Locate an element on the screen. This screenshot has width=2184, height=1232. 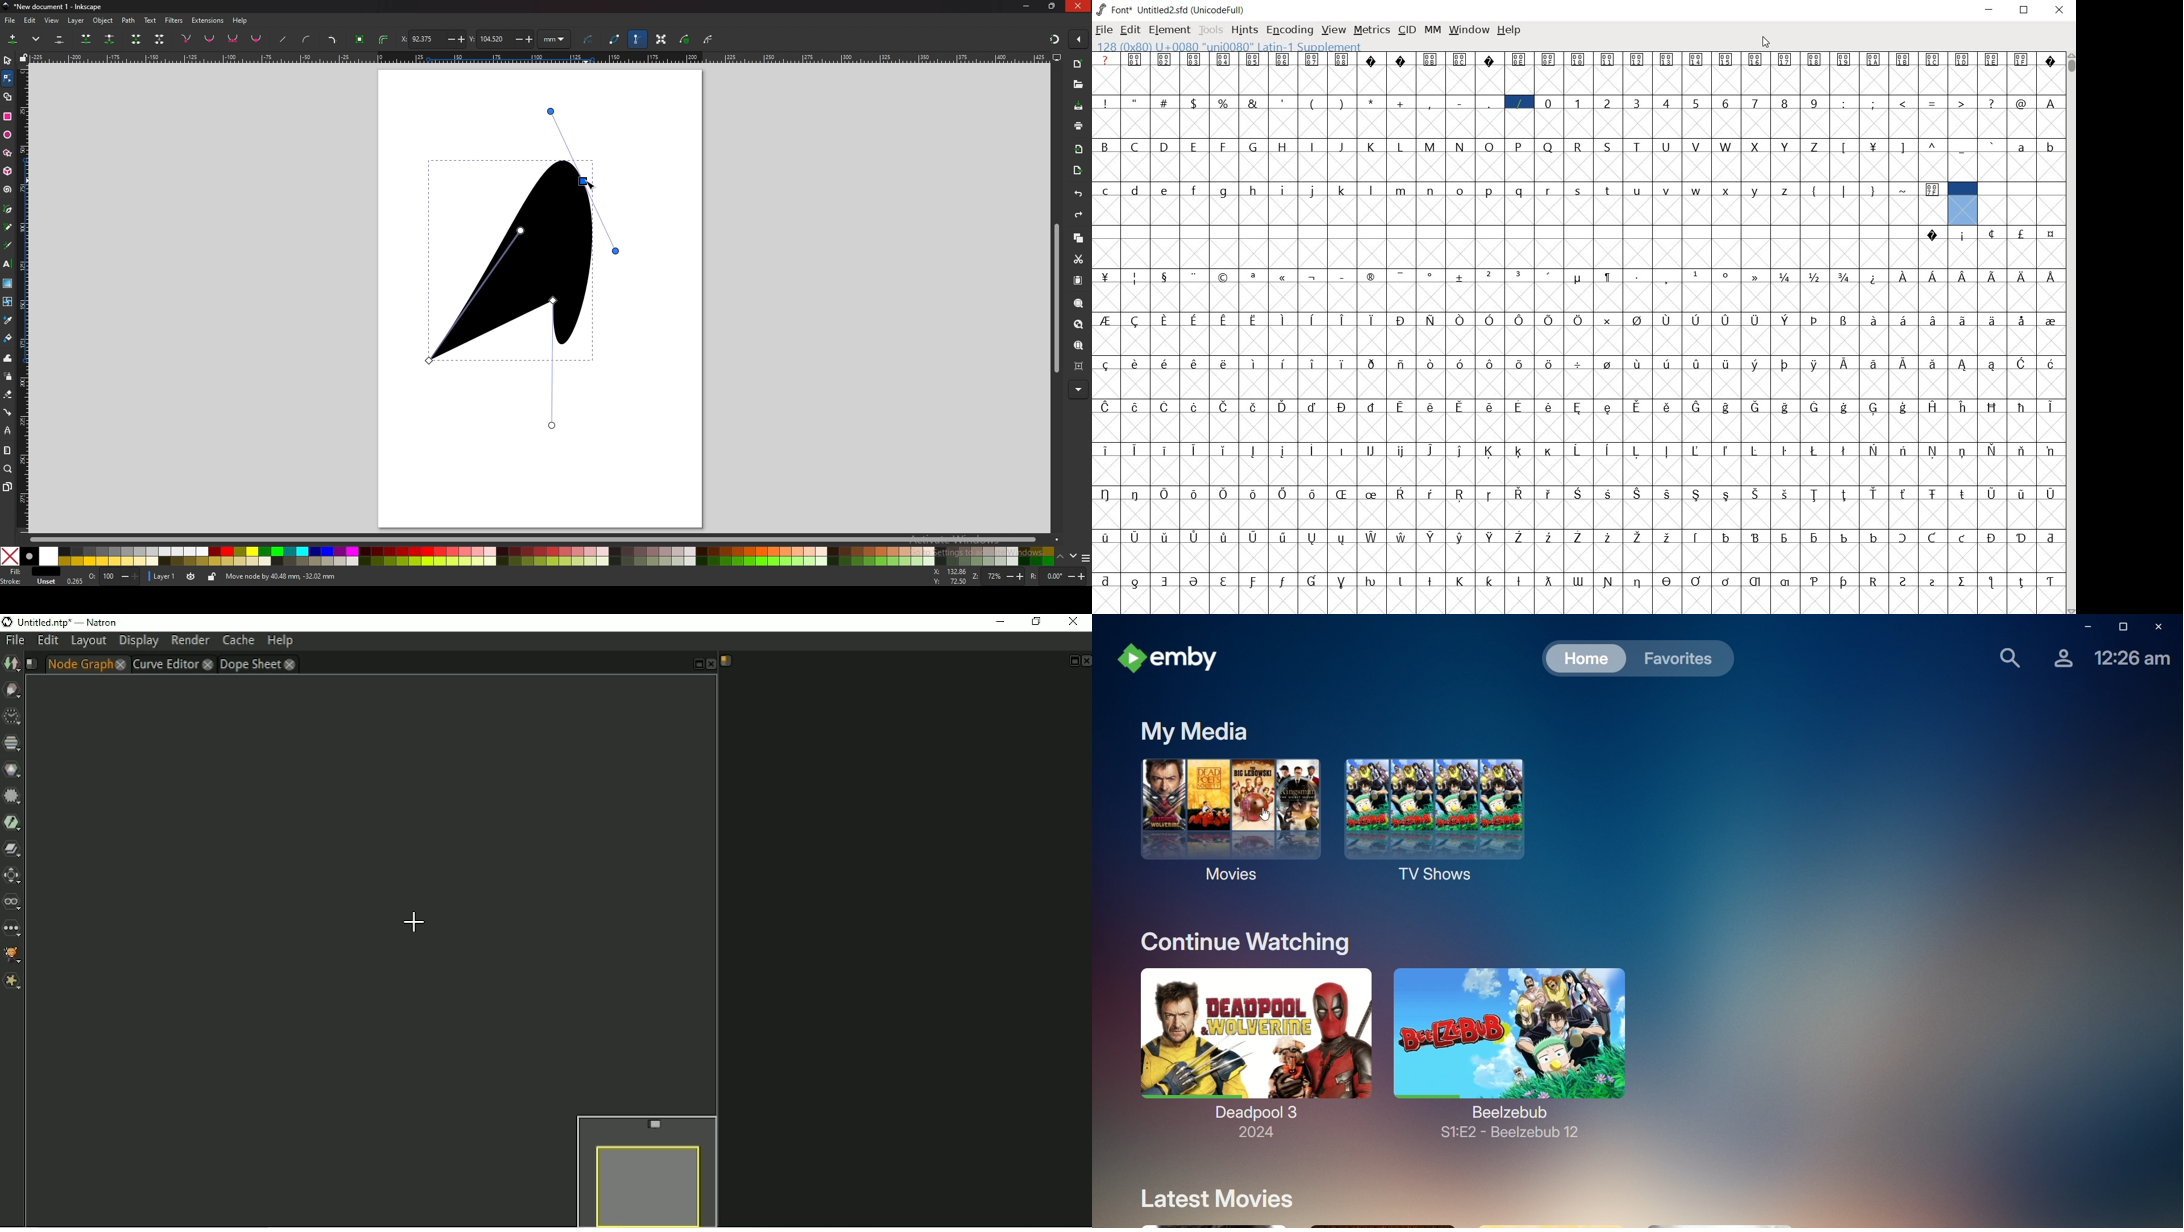
$ is located at coordinates (1195, 103).